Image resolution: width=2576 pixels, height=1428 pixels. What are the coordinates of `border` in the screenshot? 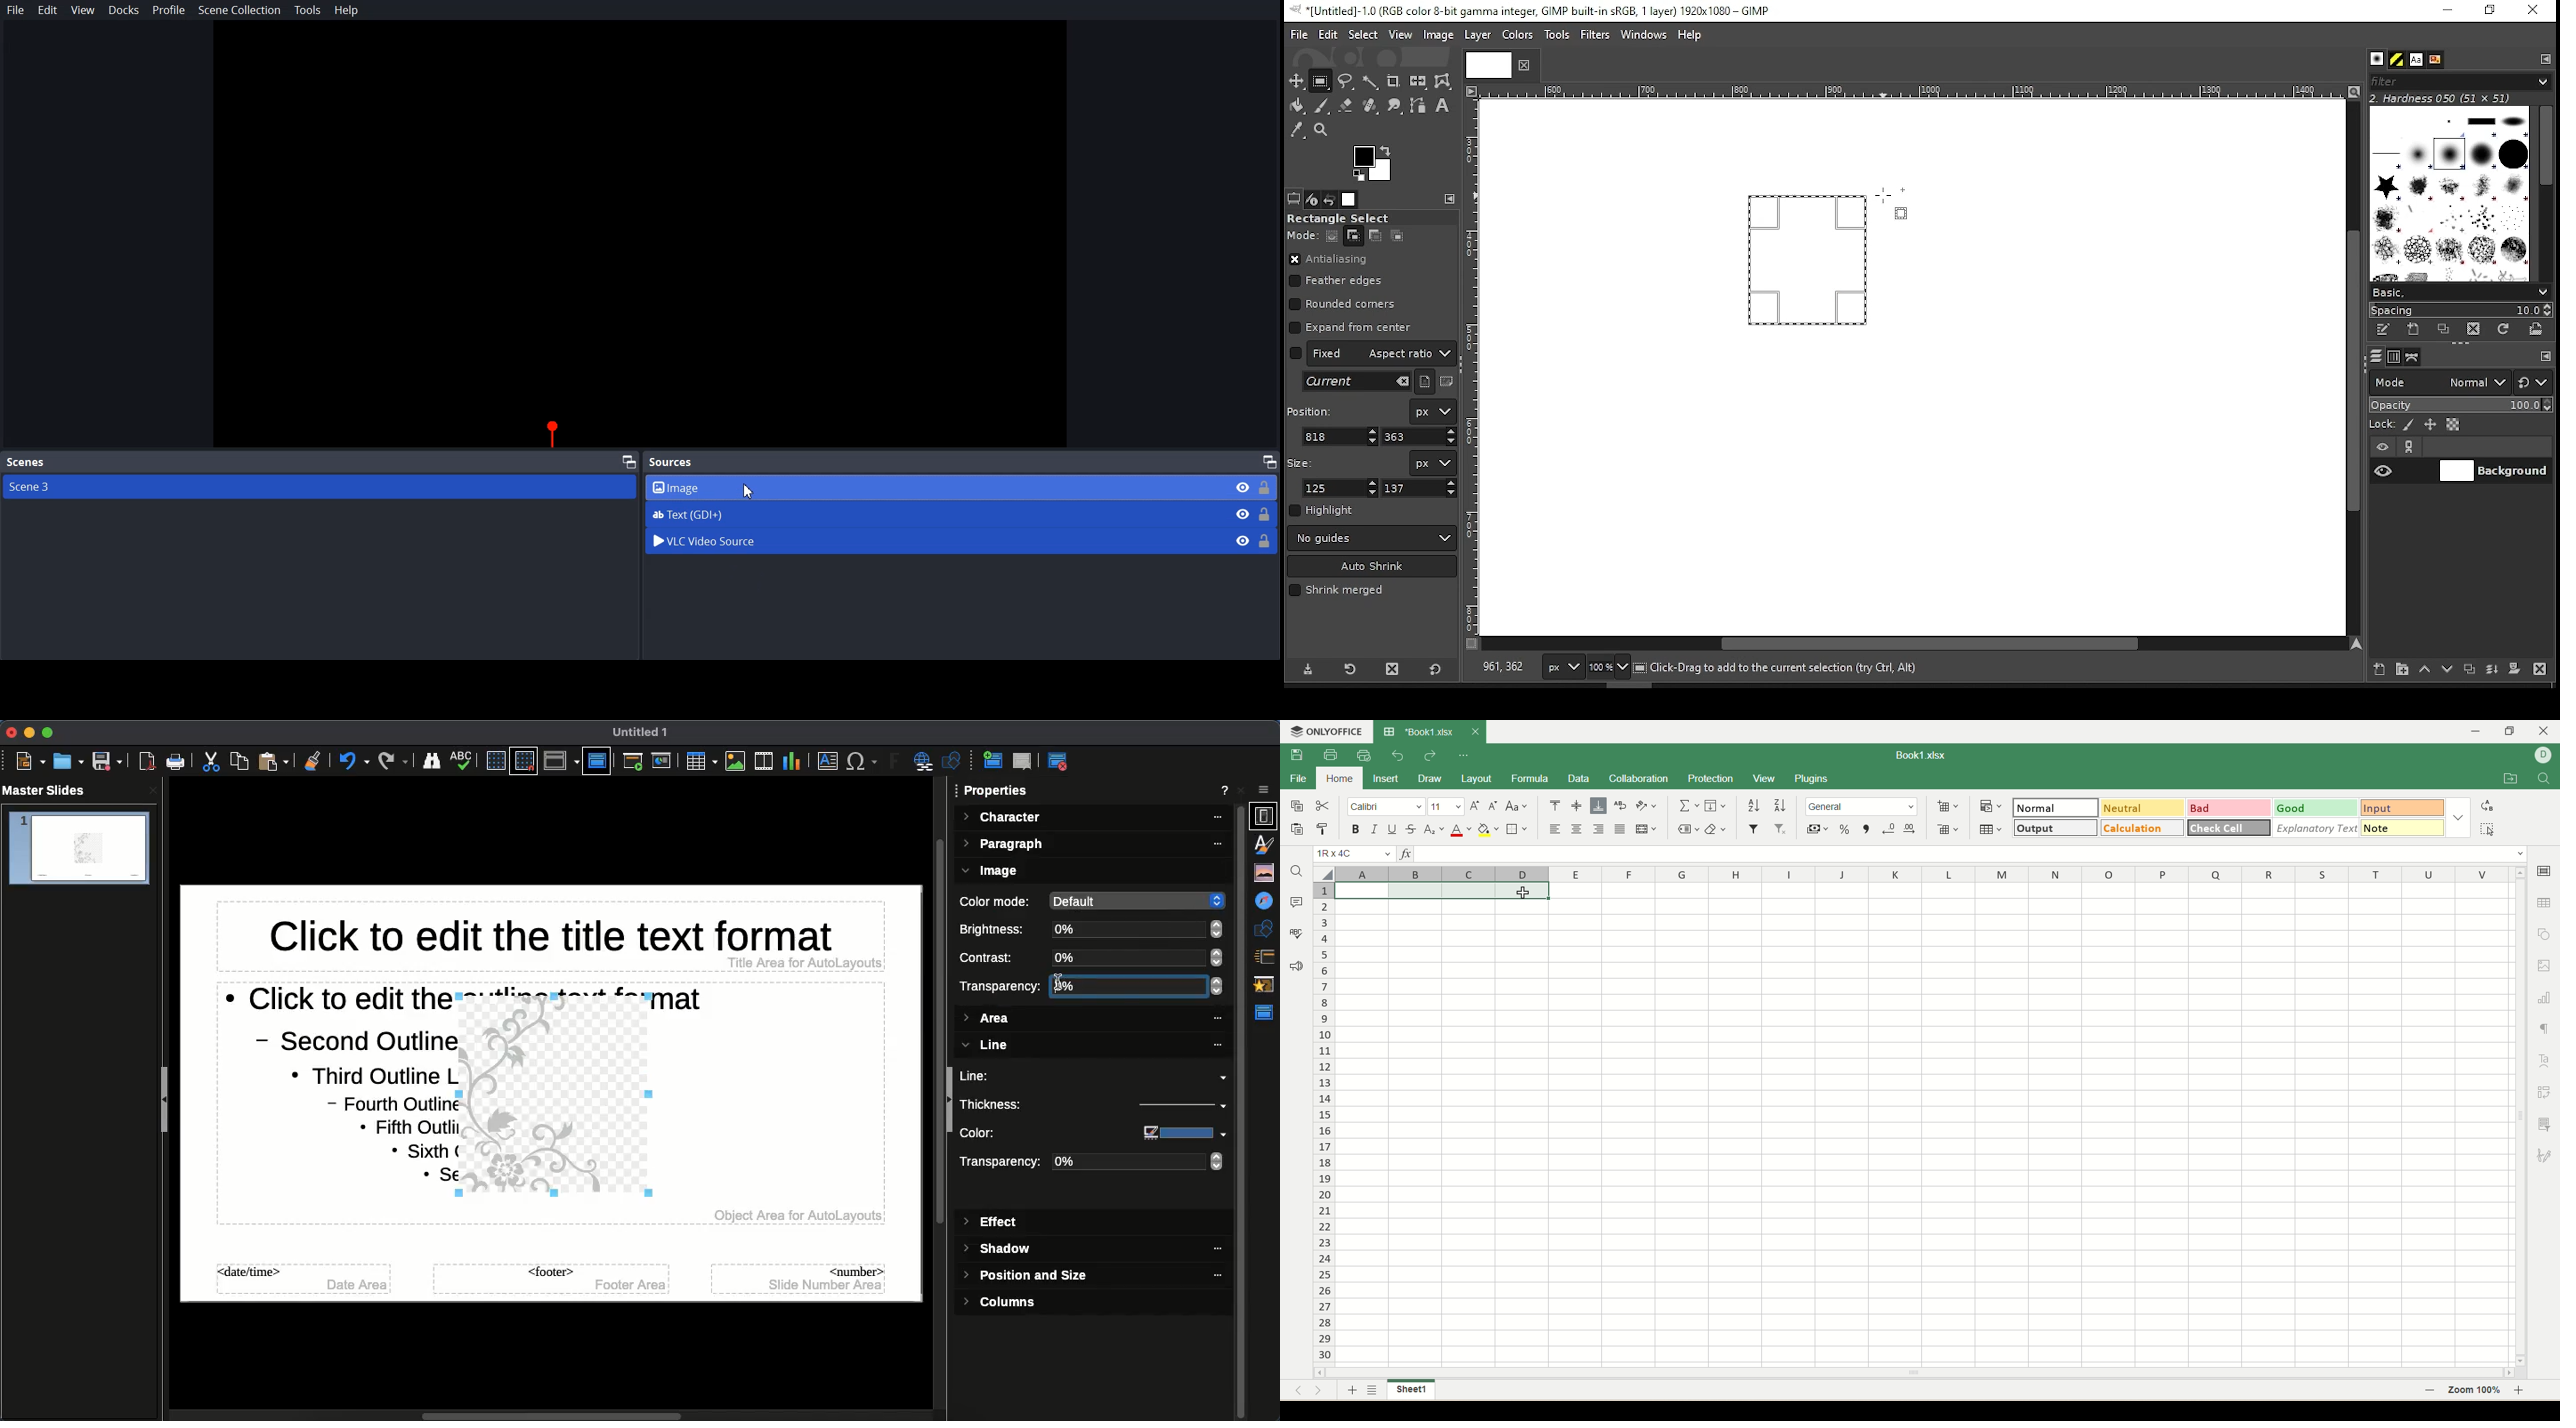 It's located at (1515, 830).